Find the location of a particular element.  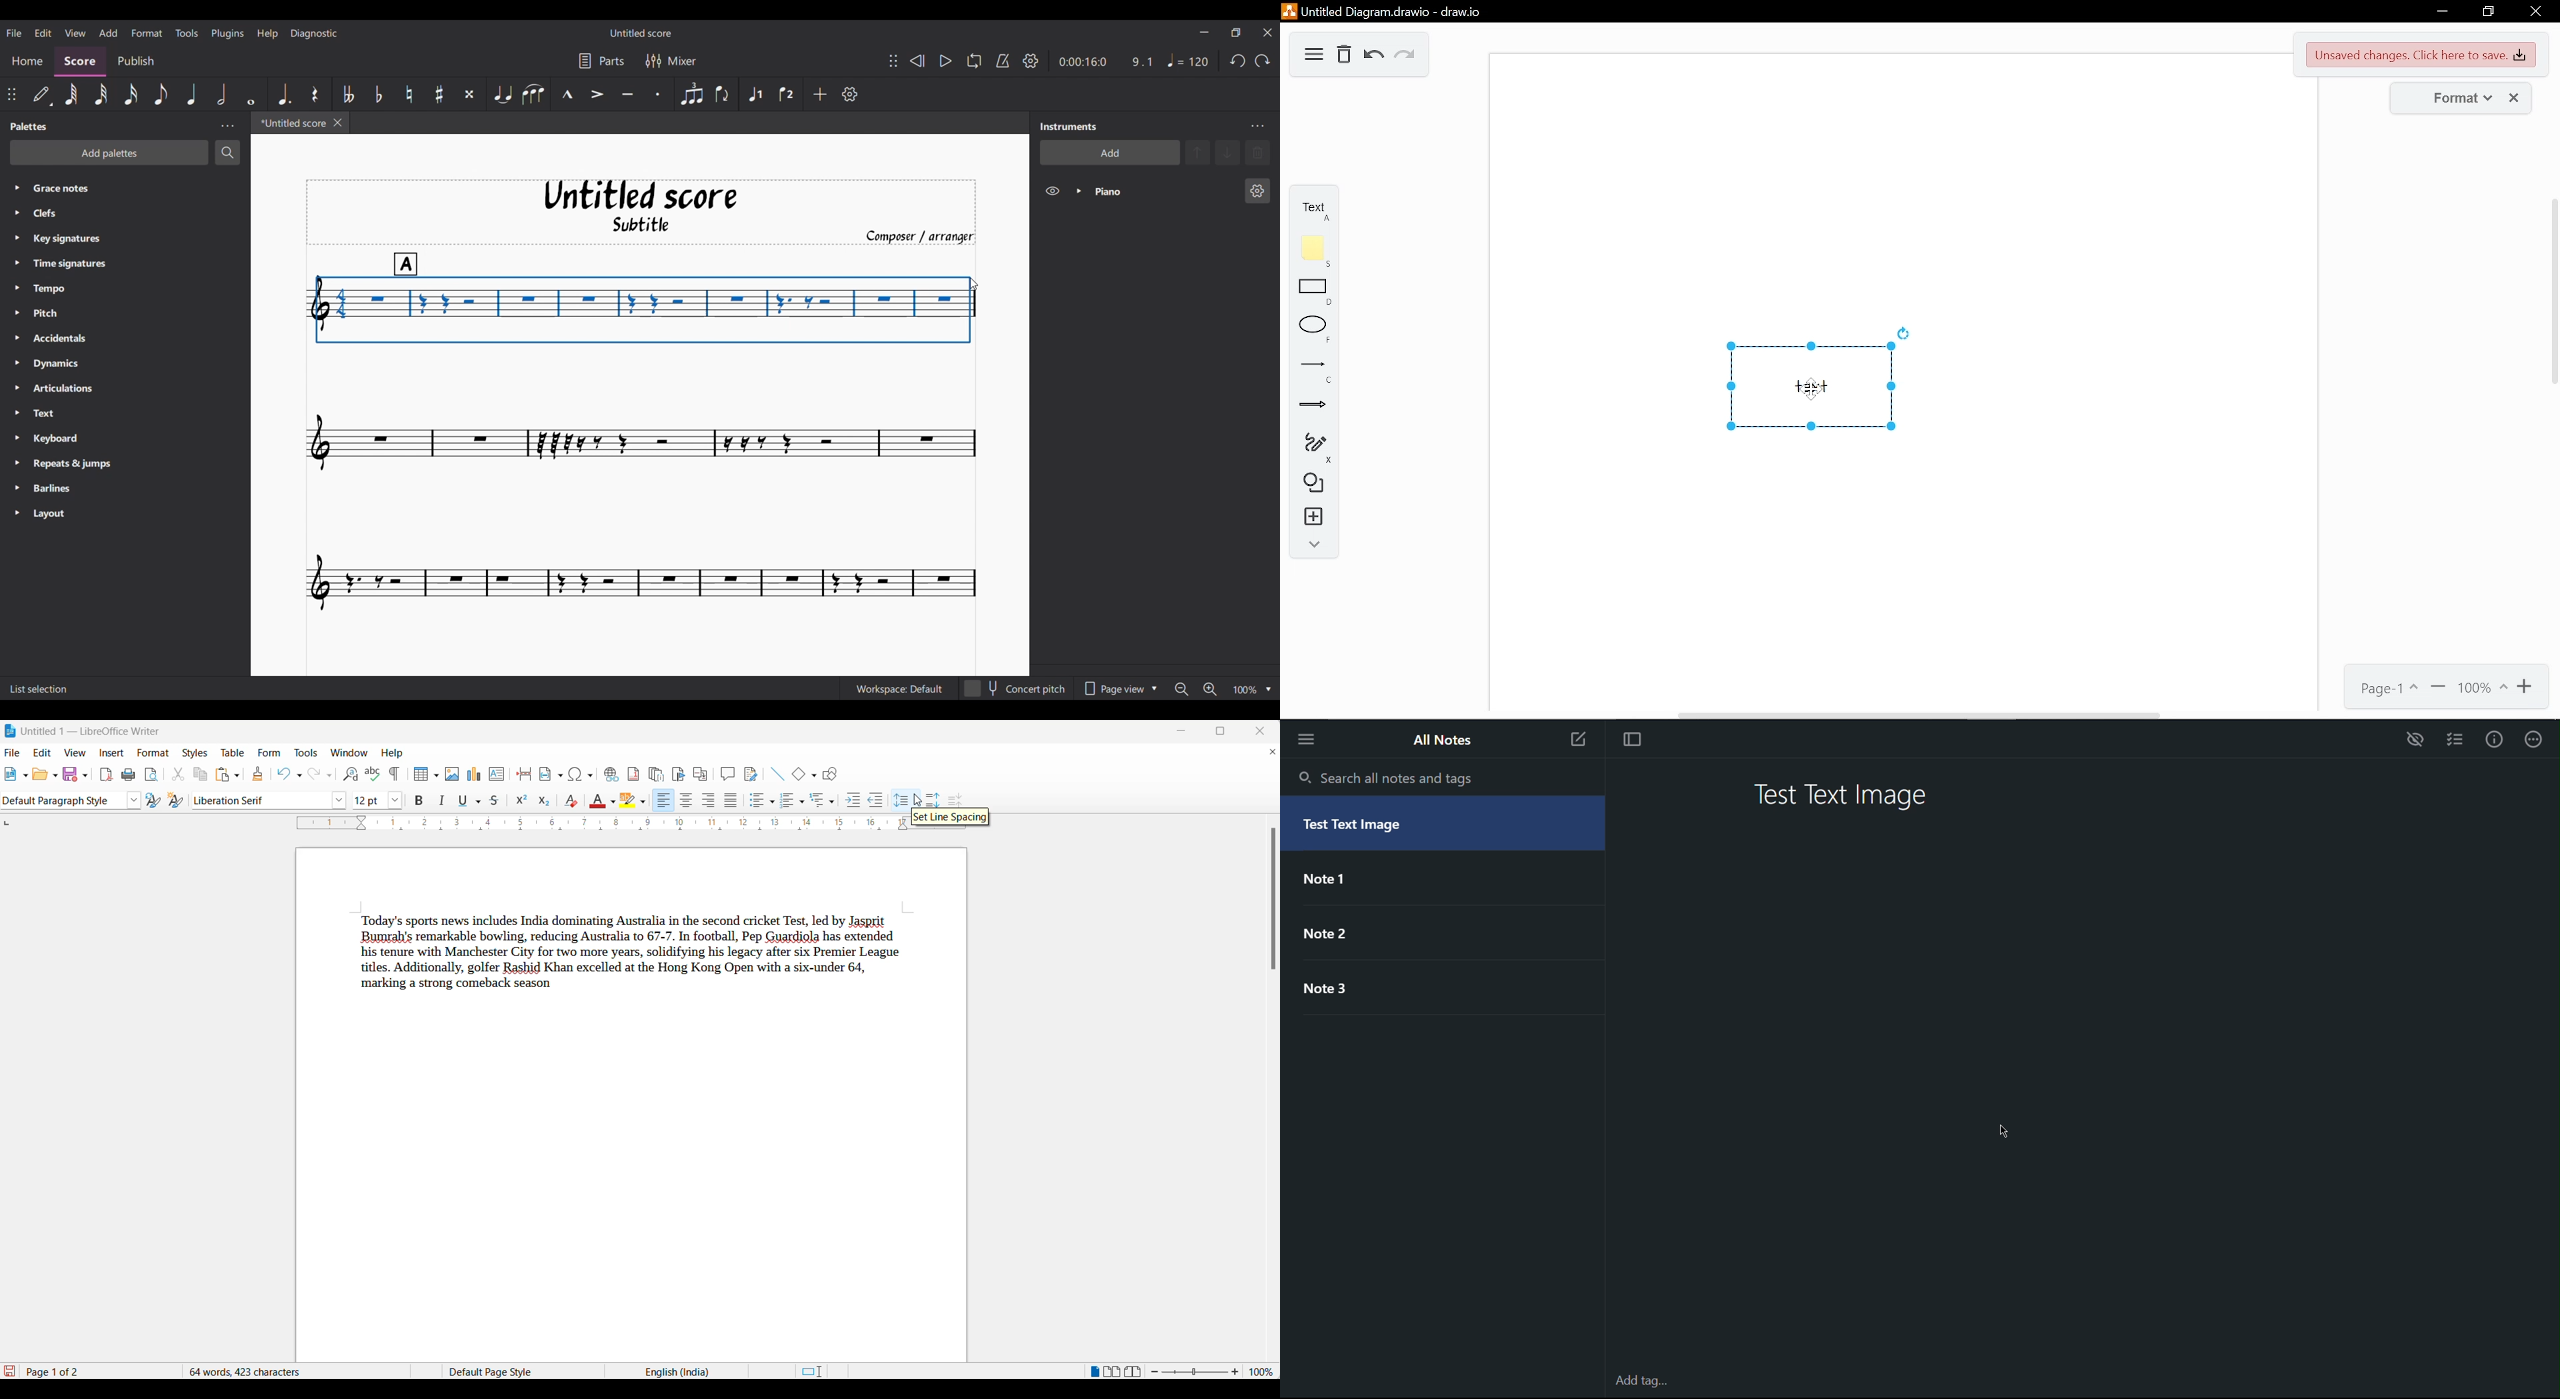

Cursor is located at coordinates (2008, 1134).